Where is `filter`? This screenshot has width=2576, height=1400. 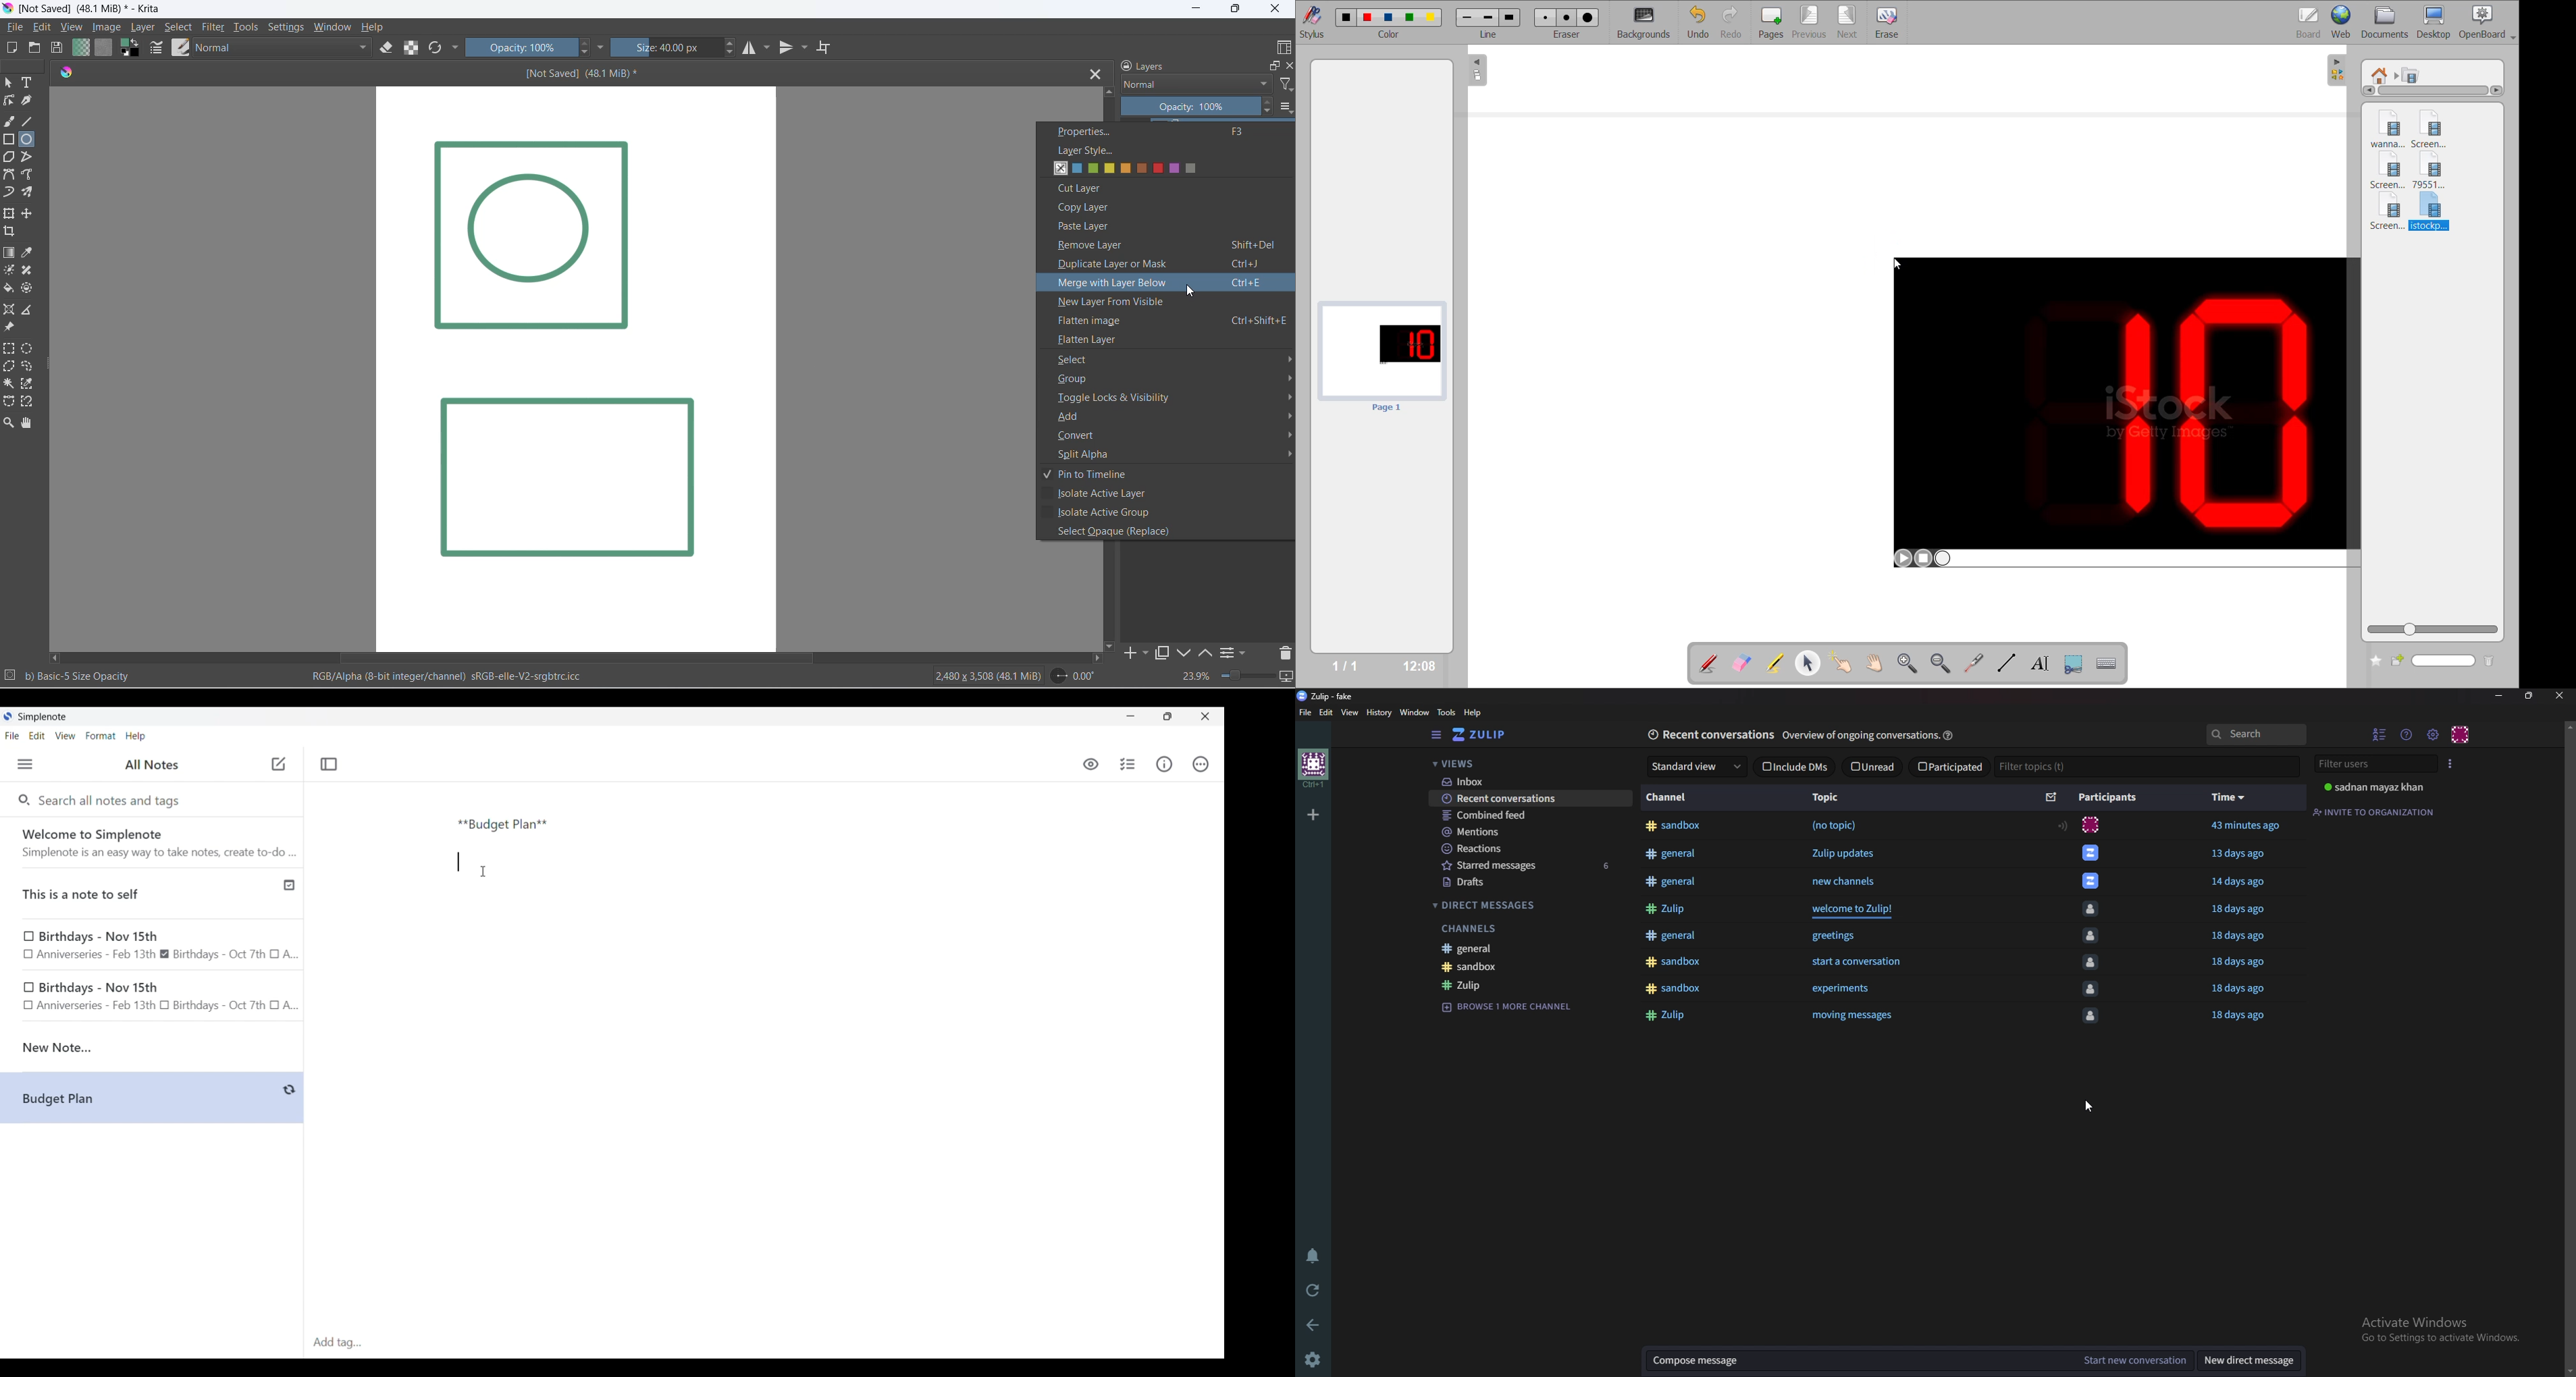 filter is located at coordinates (211, 28).